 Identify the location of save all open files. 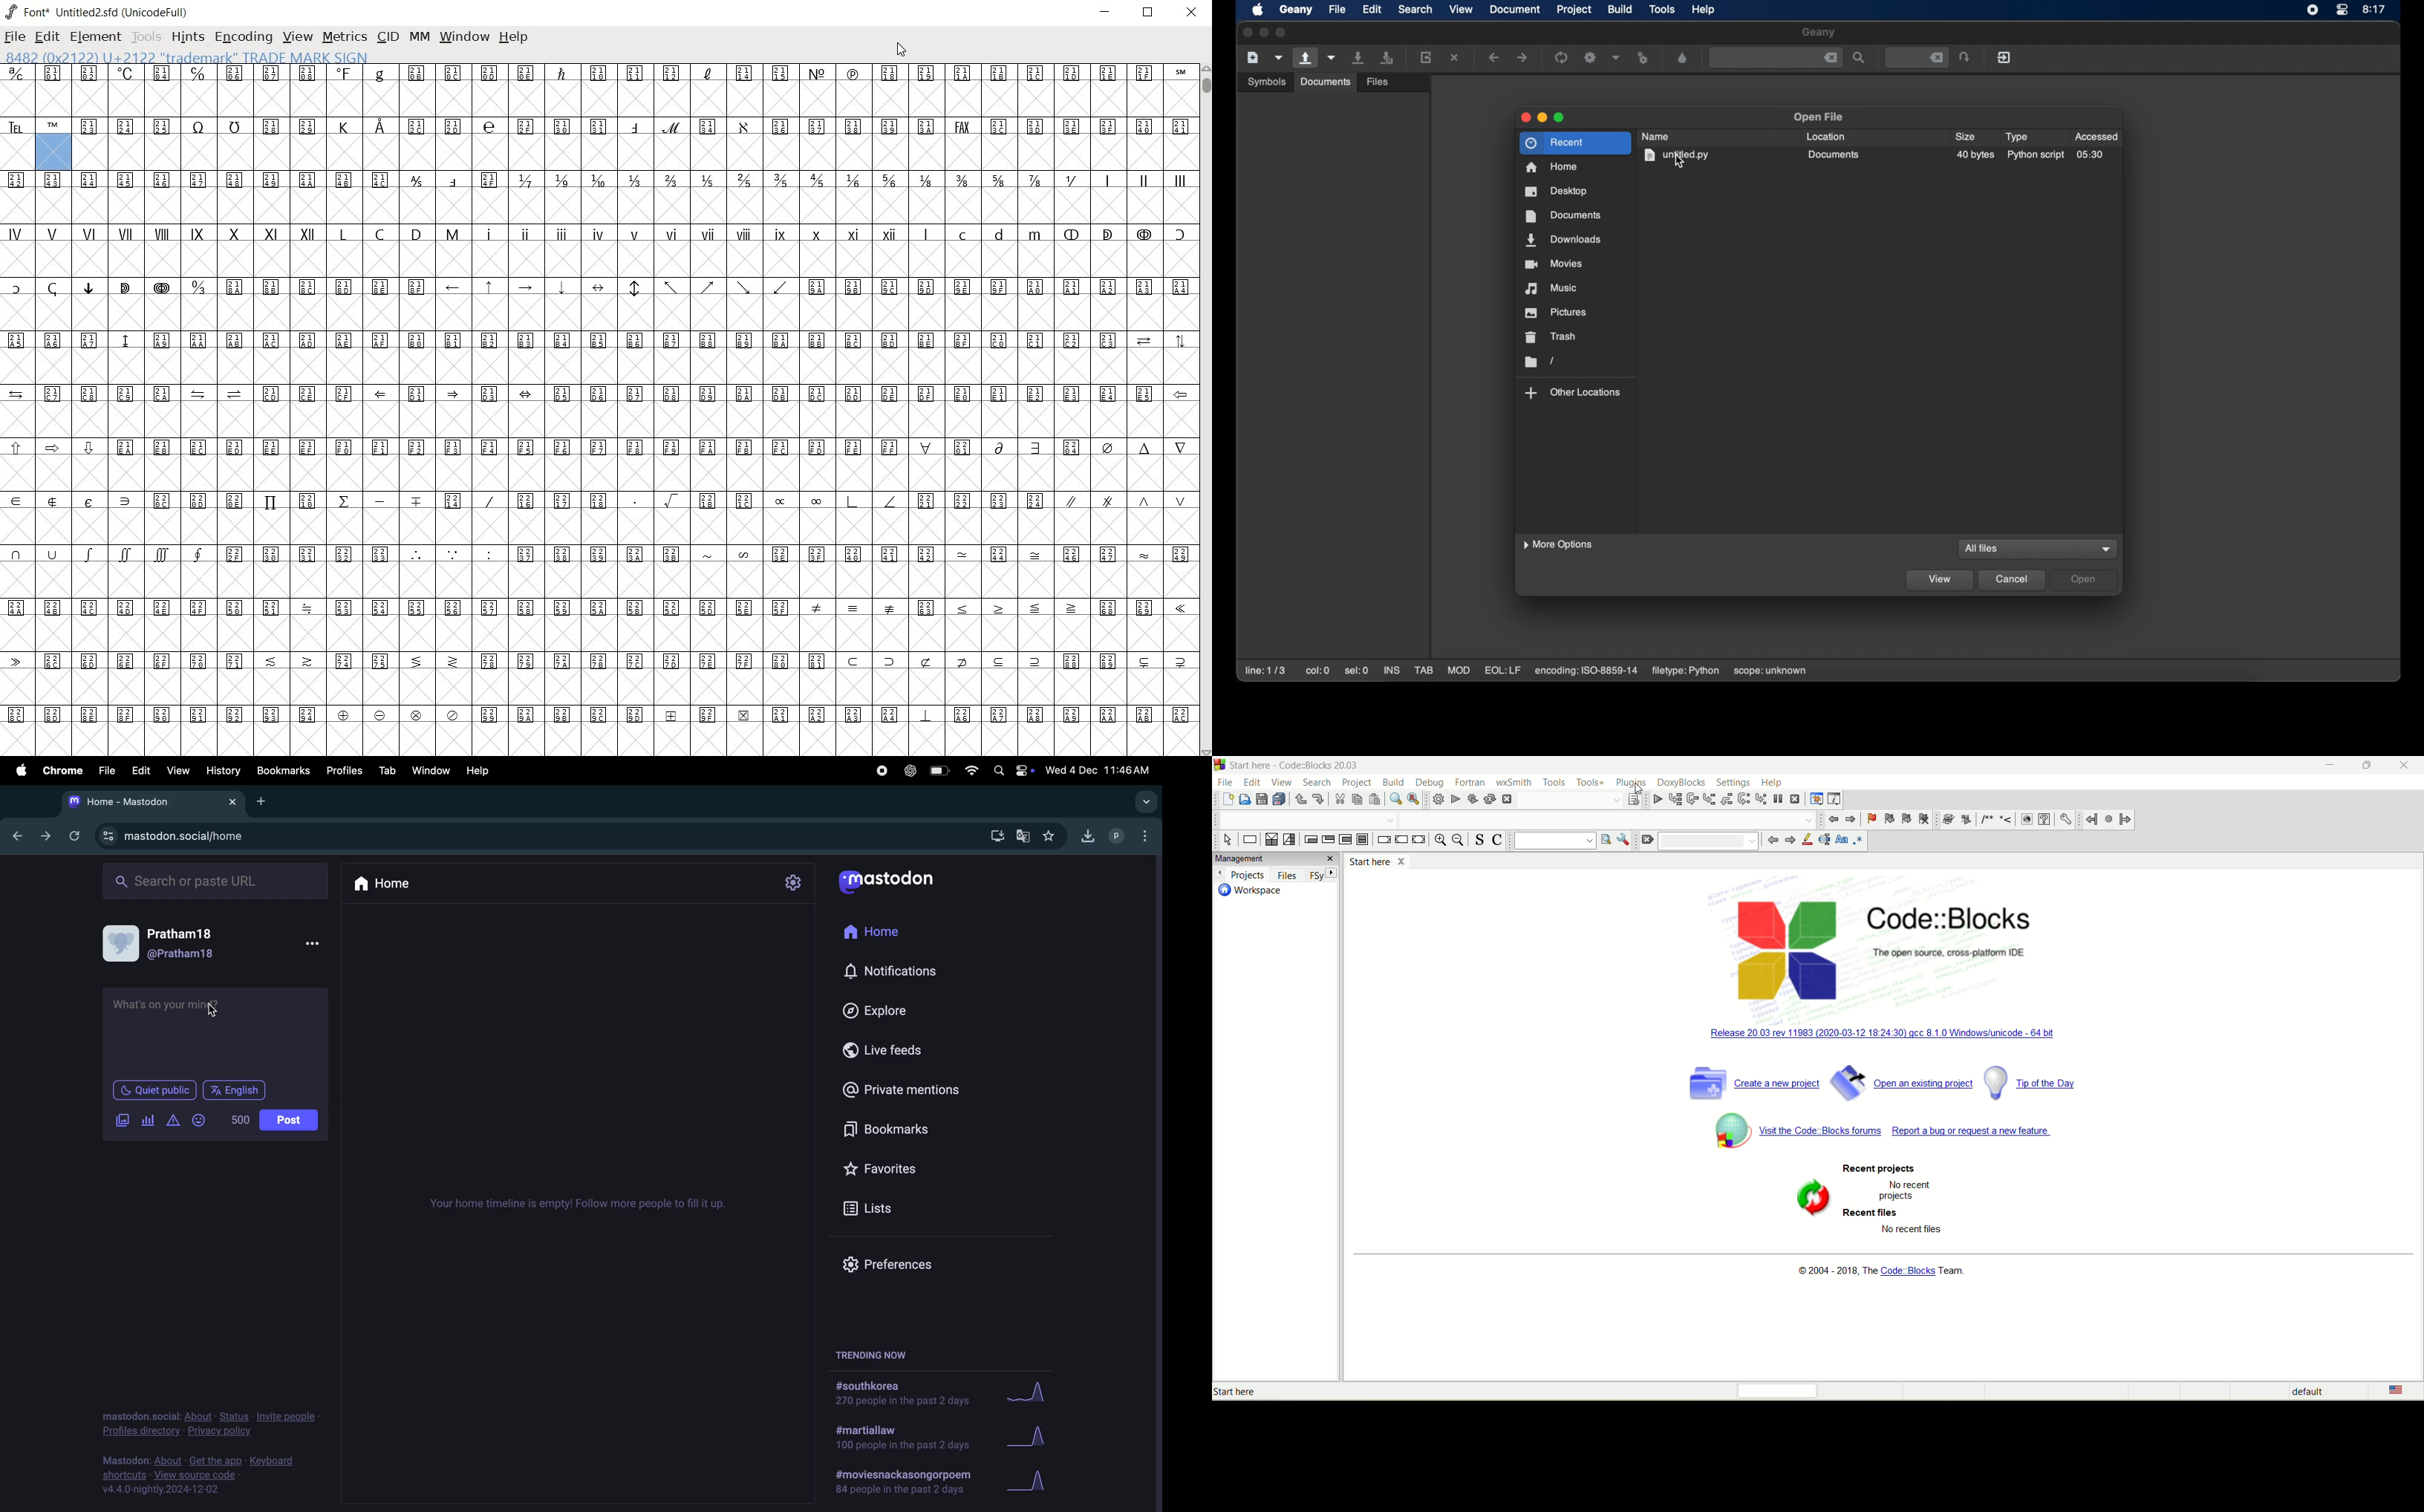
(1387, 57).